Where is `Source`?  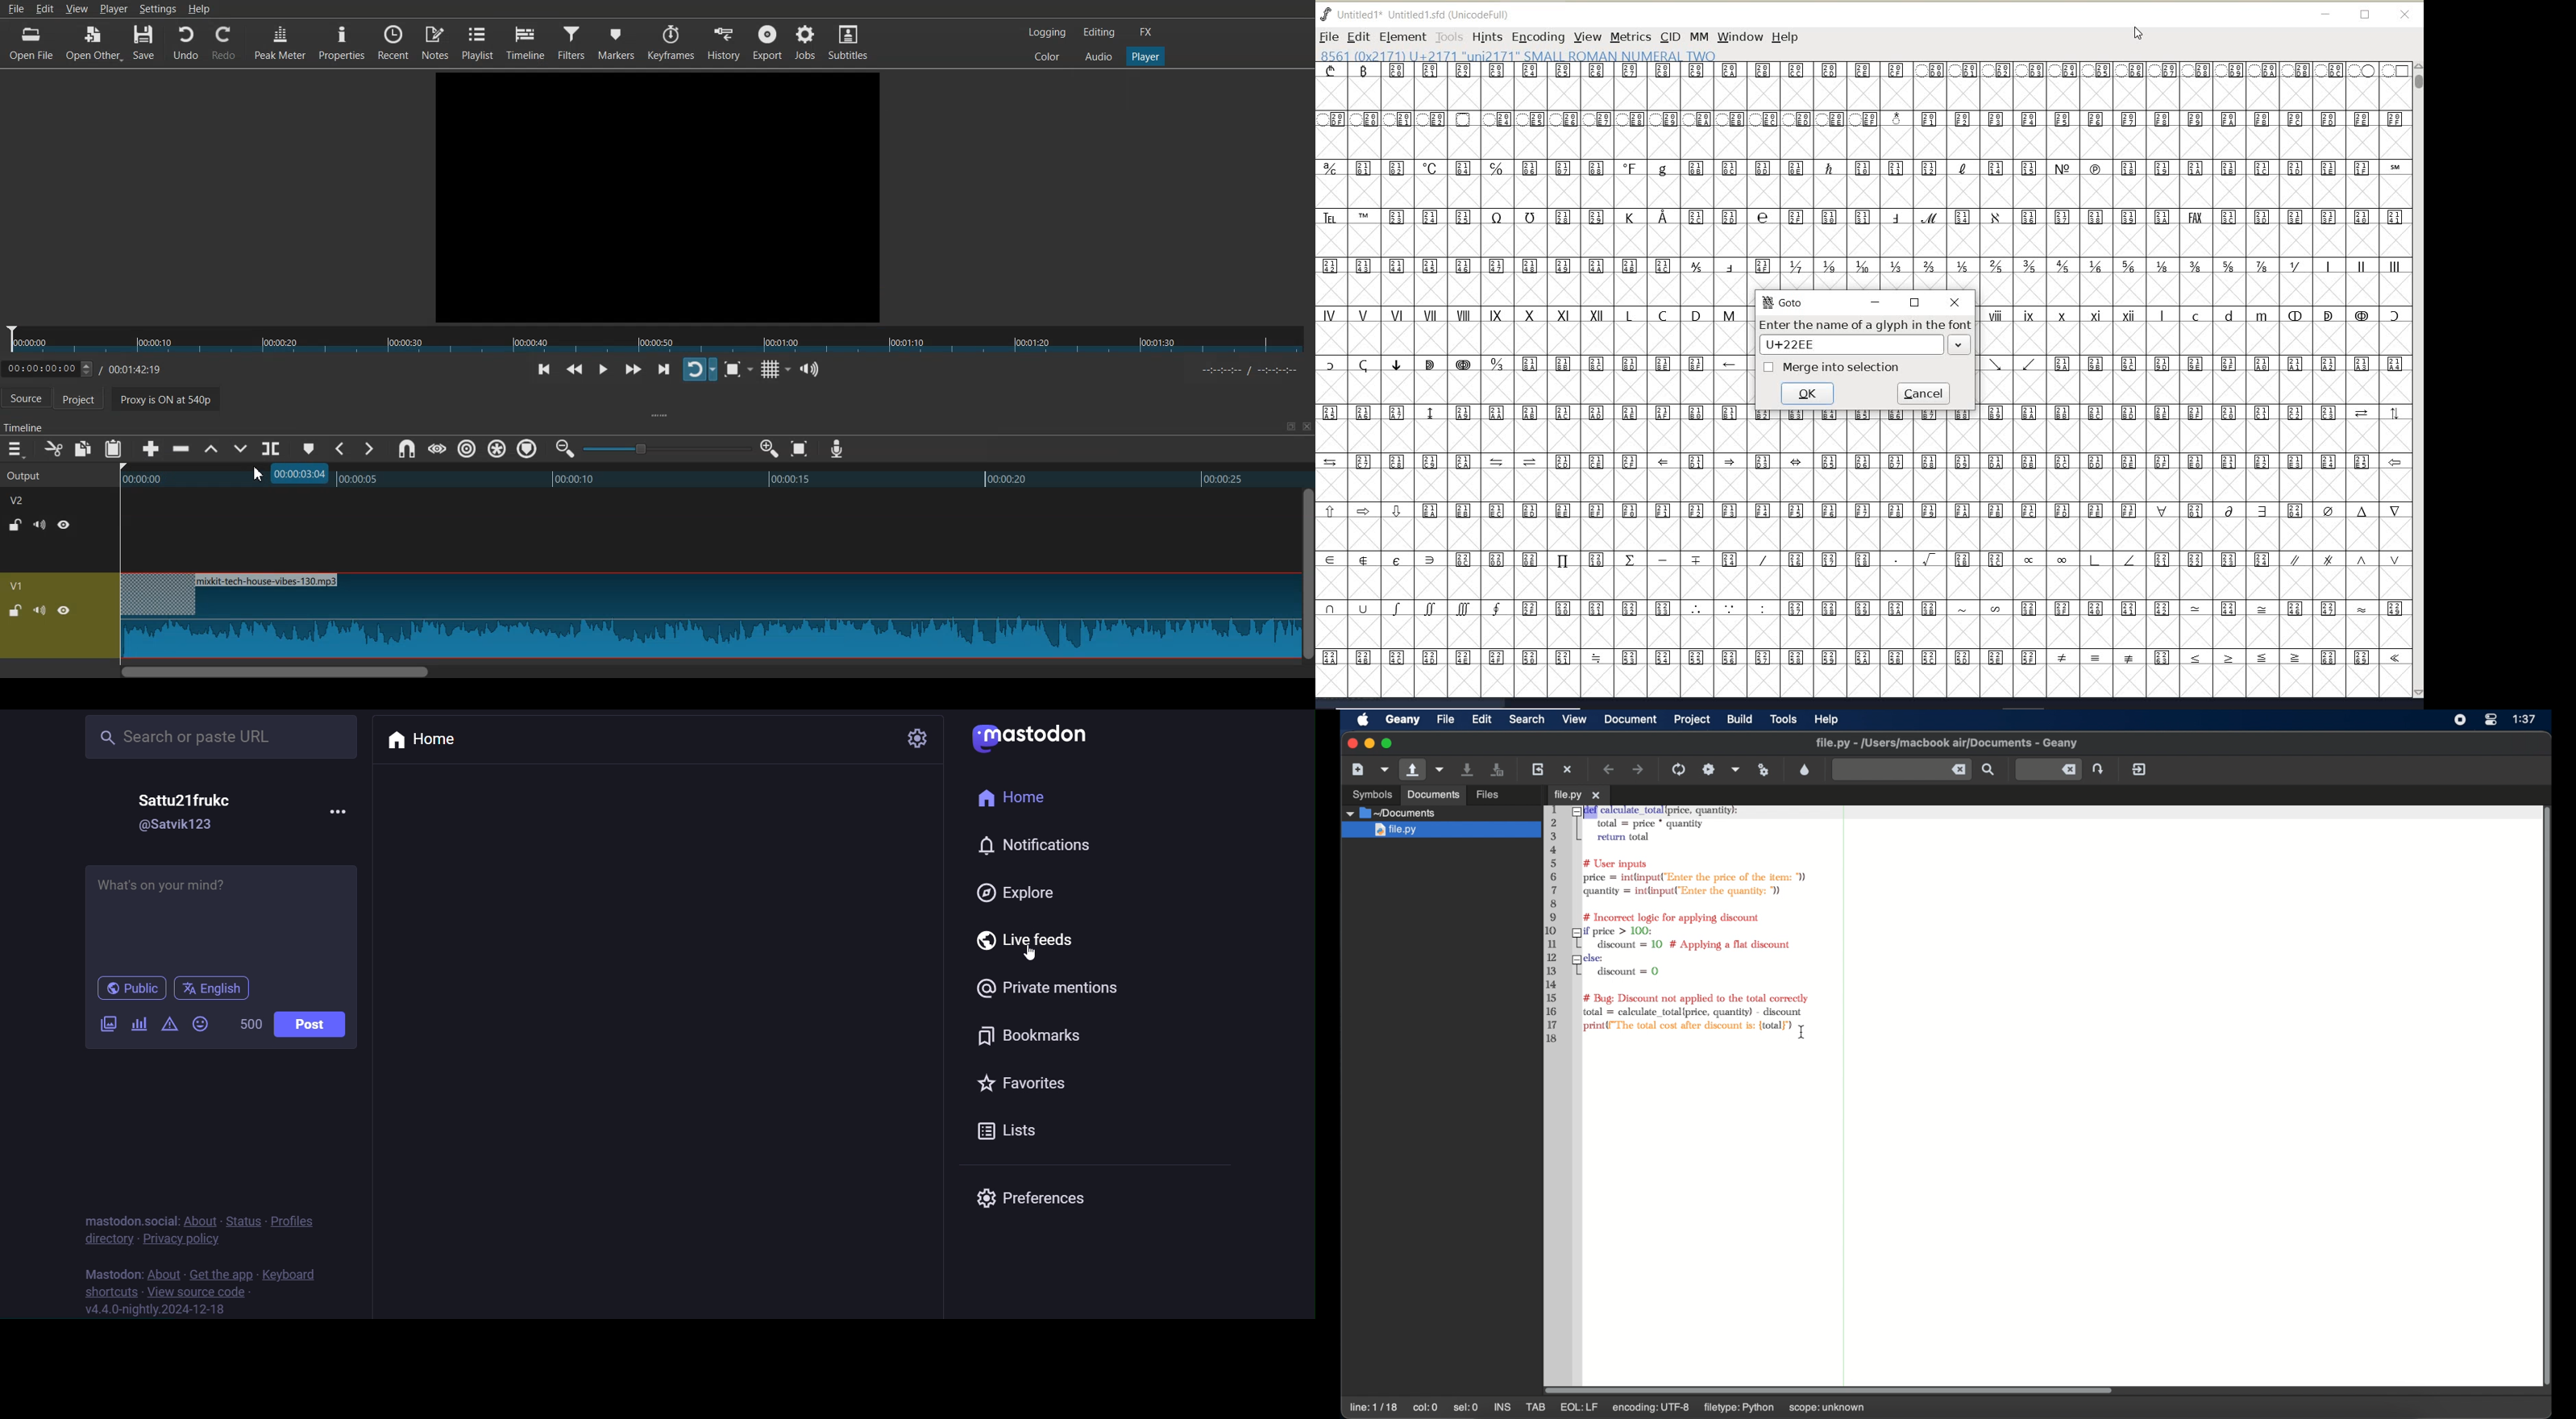
Source is located at coordinates (26, 400).